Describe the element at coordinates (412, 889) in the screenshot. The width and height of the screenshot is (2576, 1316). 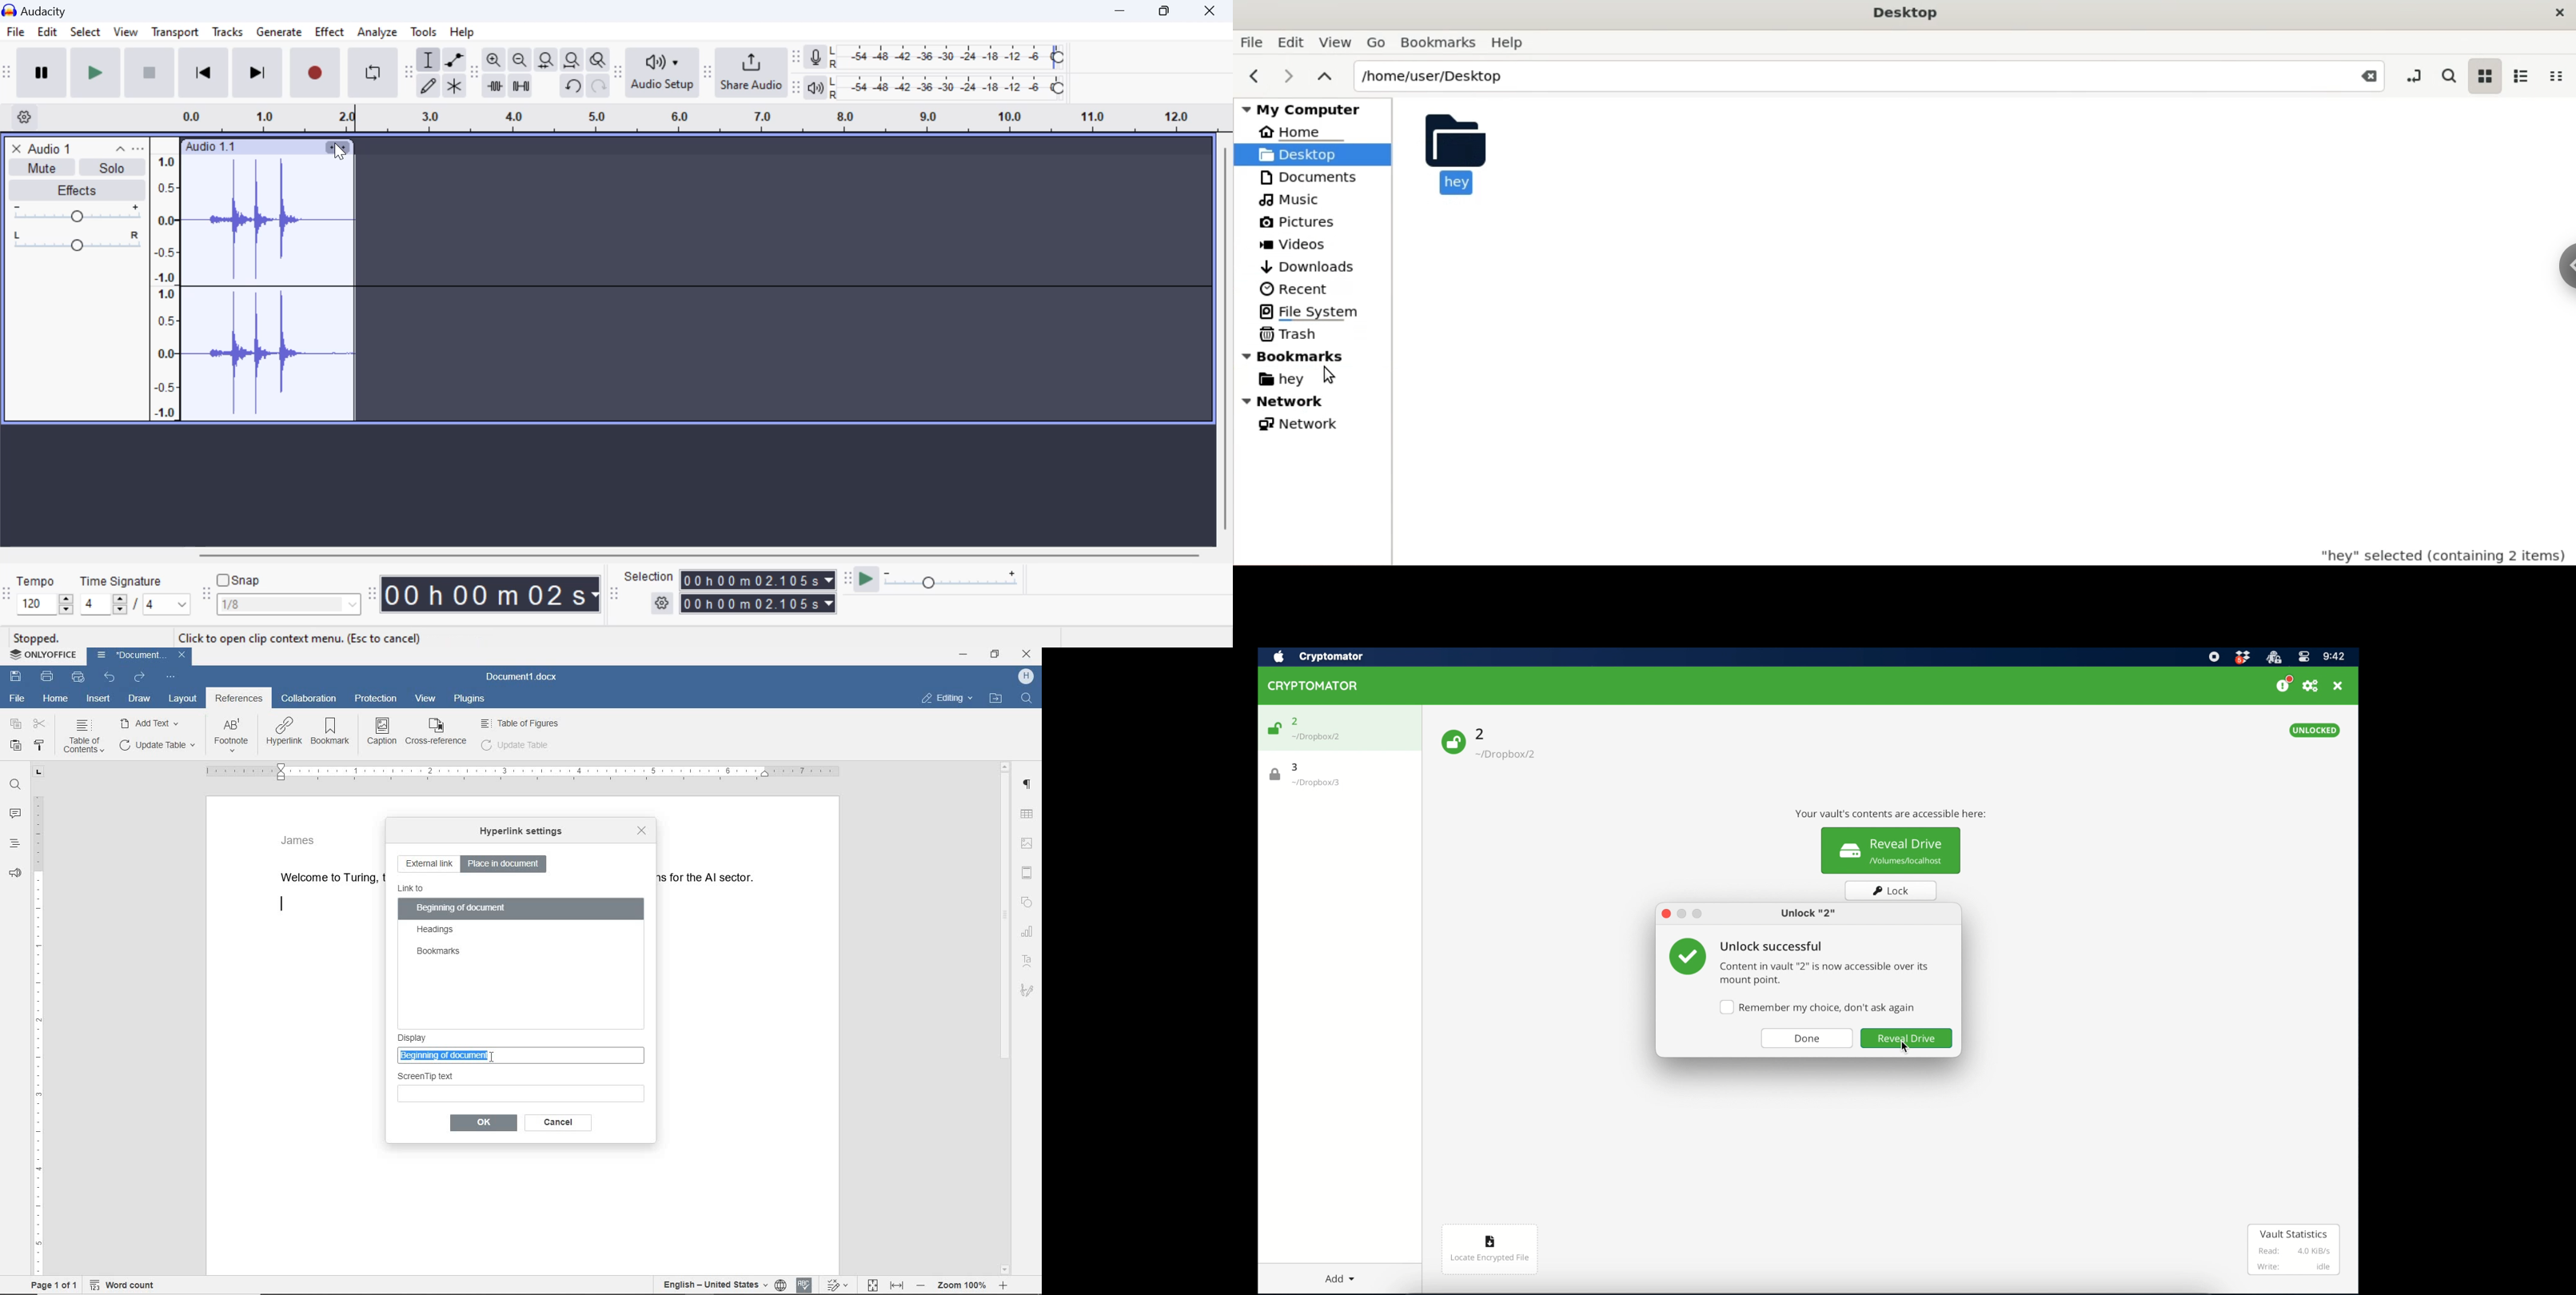
I see `link to` at that location.